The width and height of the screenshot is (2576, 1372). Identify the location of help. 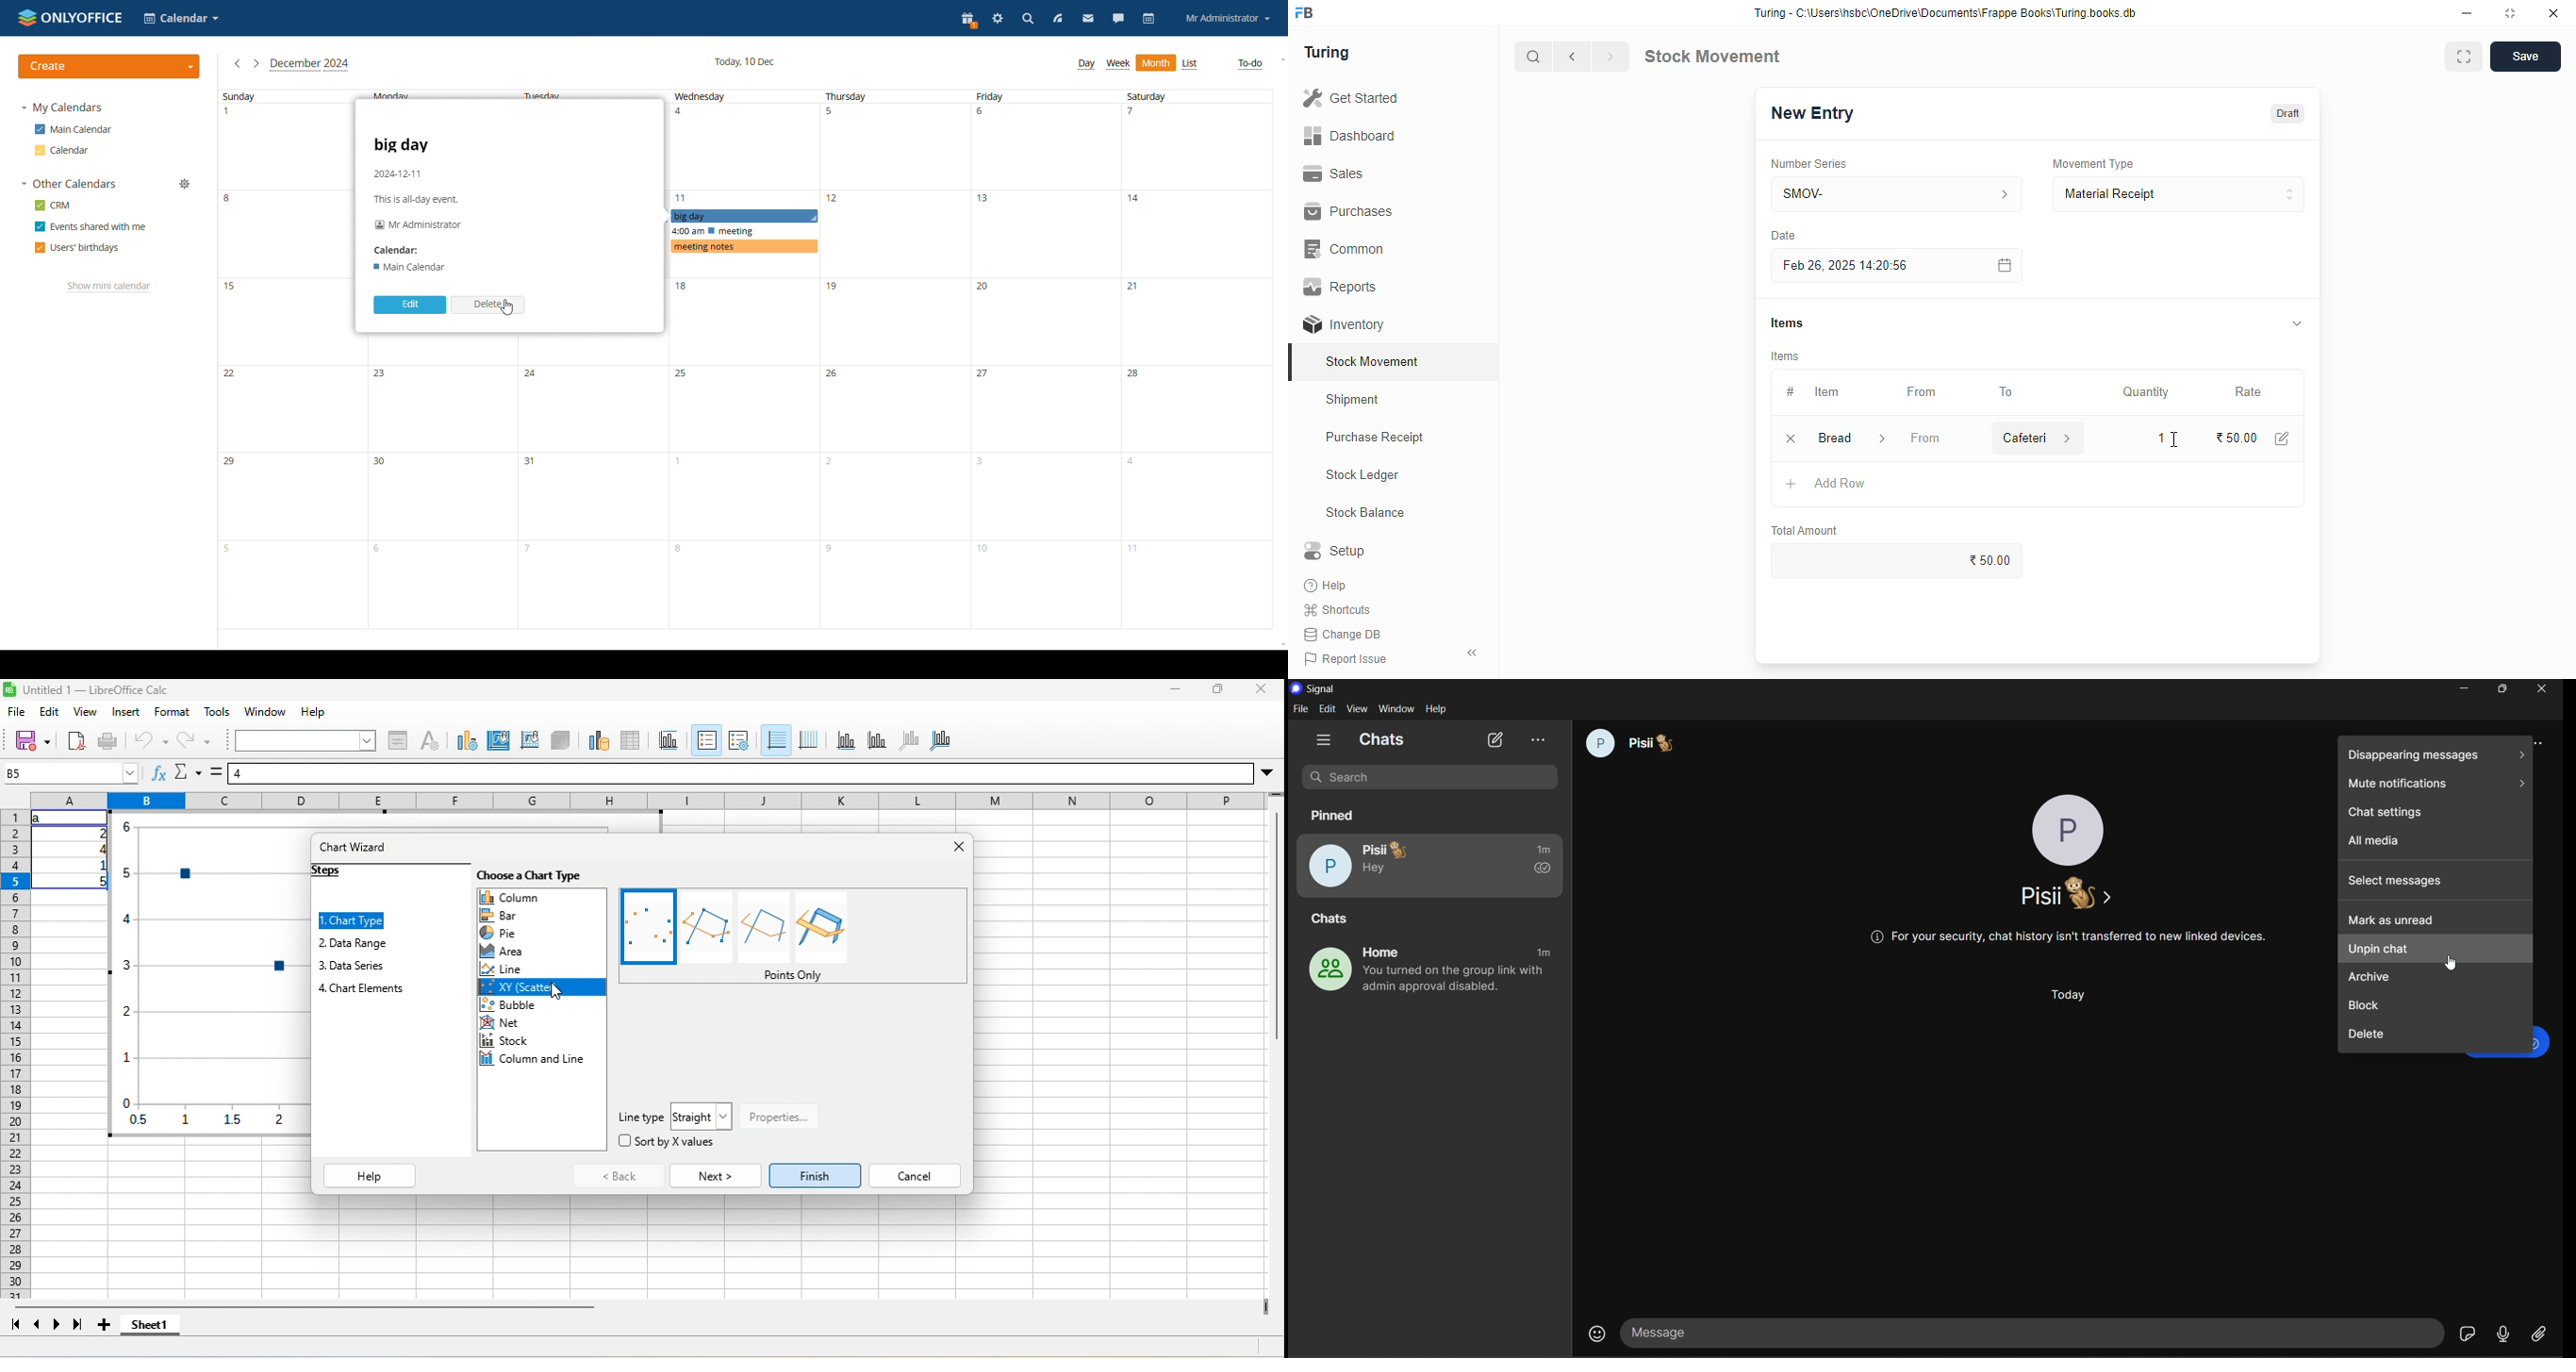
(1328, 586).